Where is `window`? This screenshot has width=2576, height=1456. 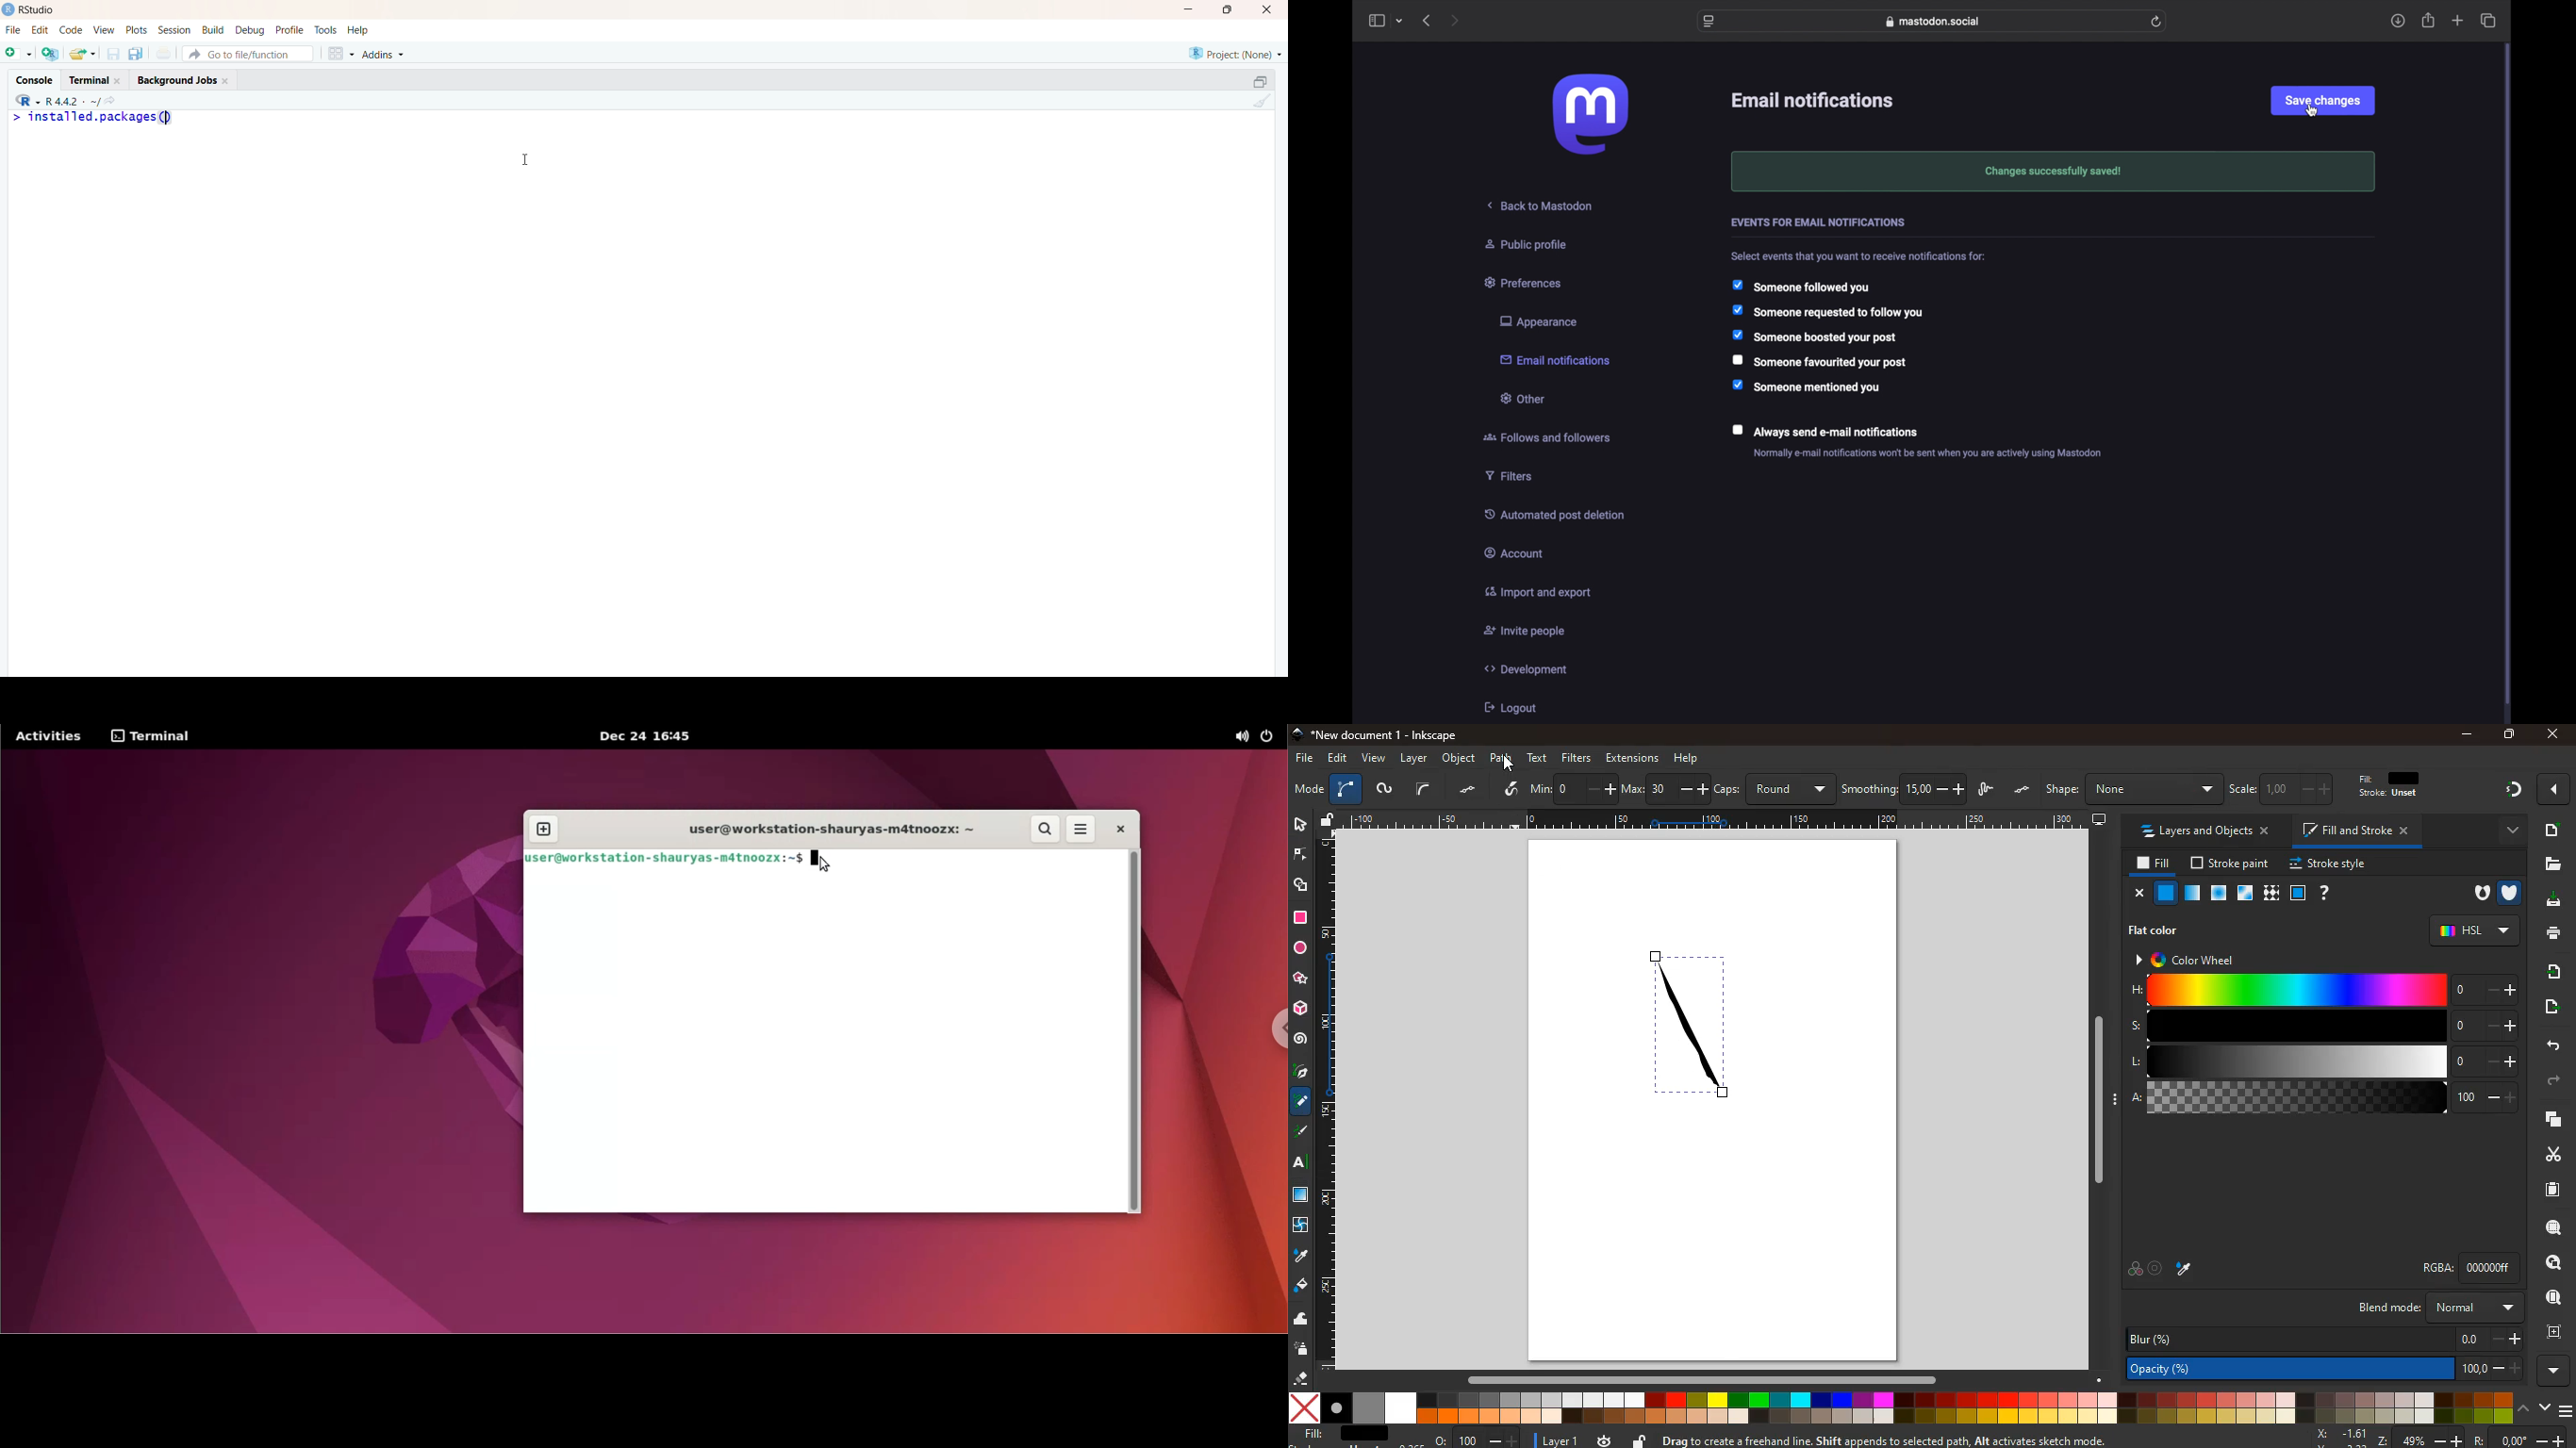 window is located at coordinates (2246, 894).